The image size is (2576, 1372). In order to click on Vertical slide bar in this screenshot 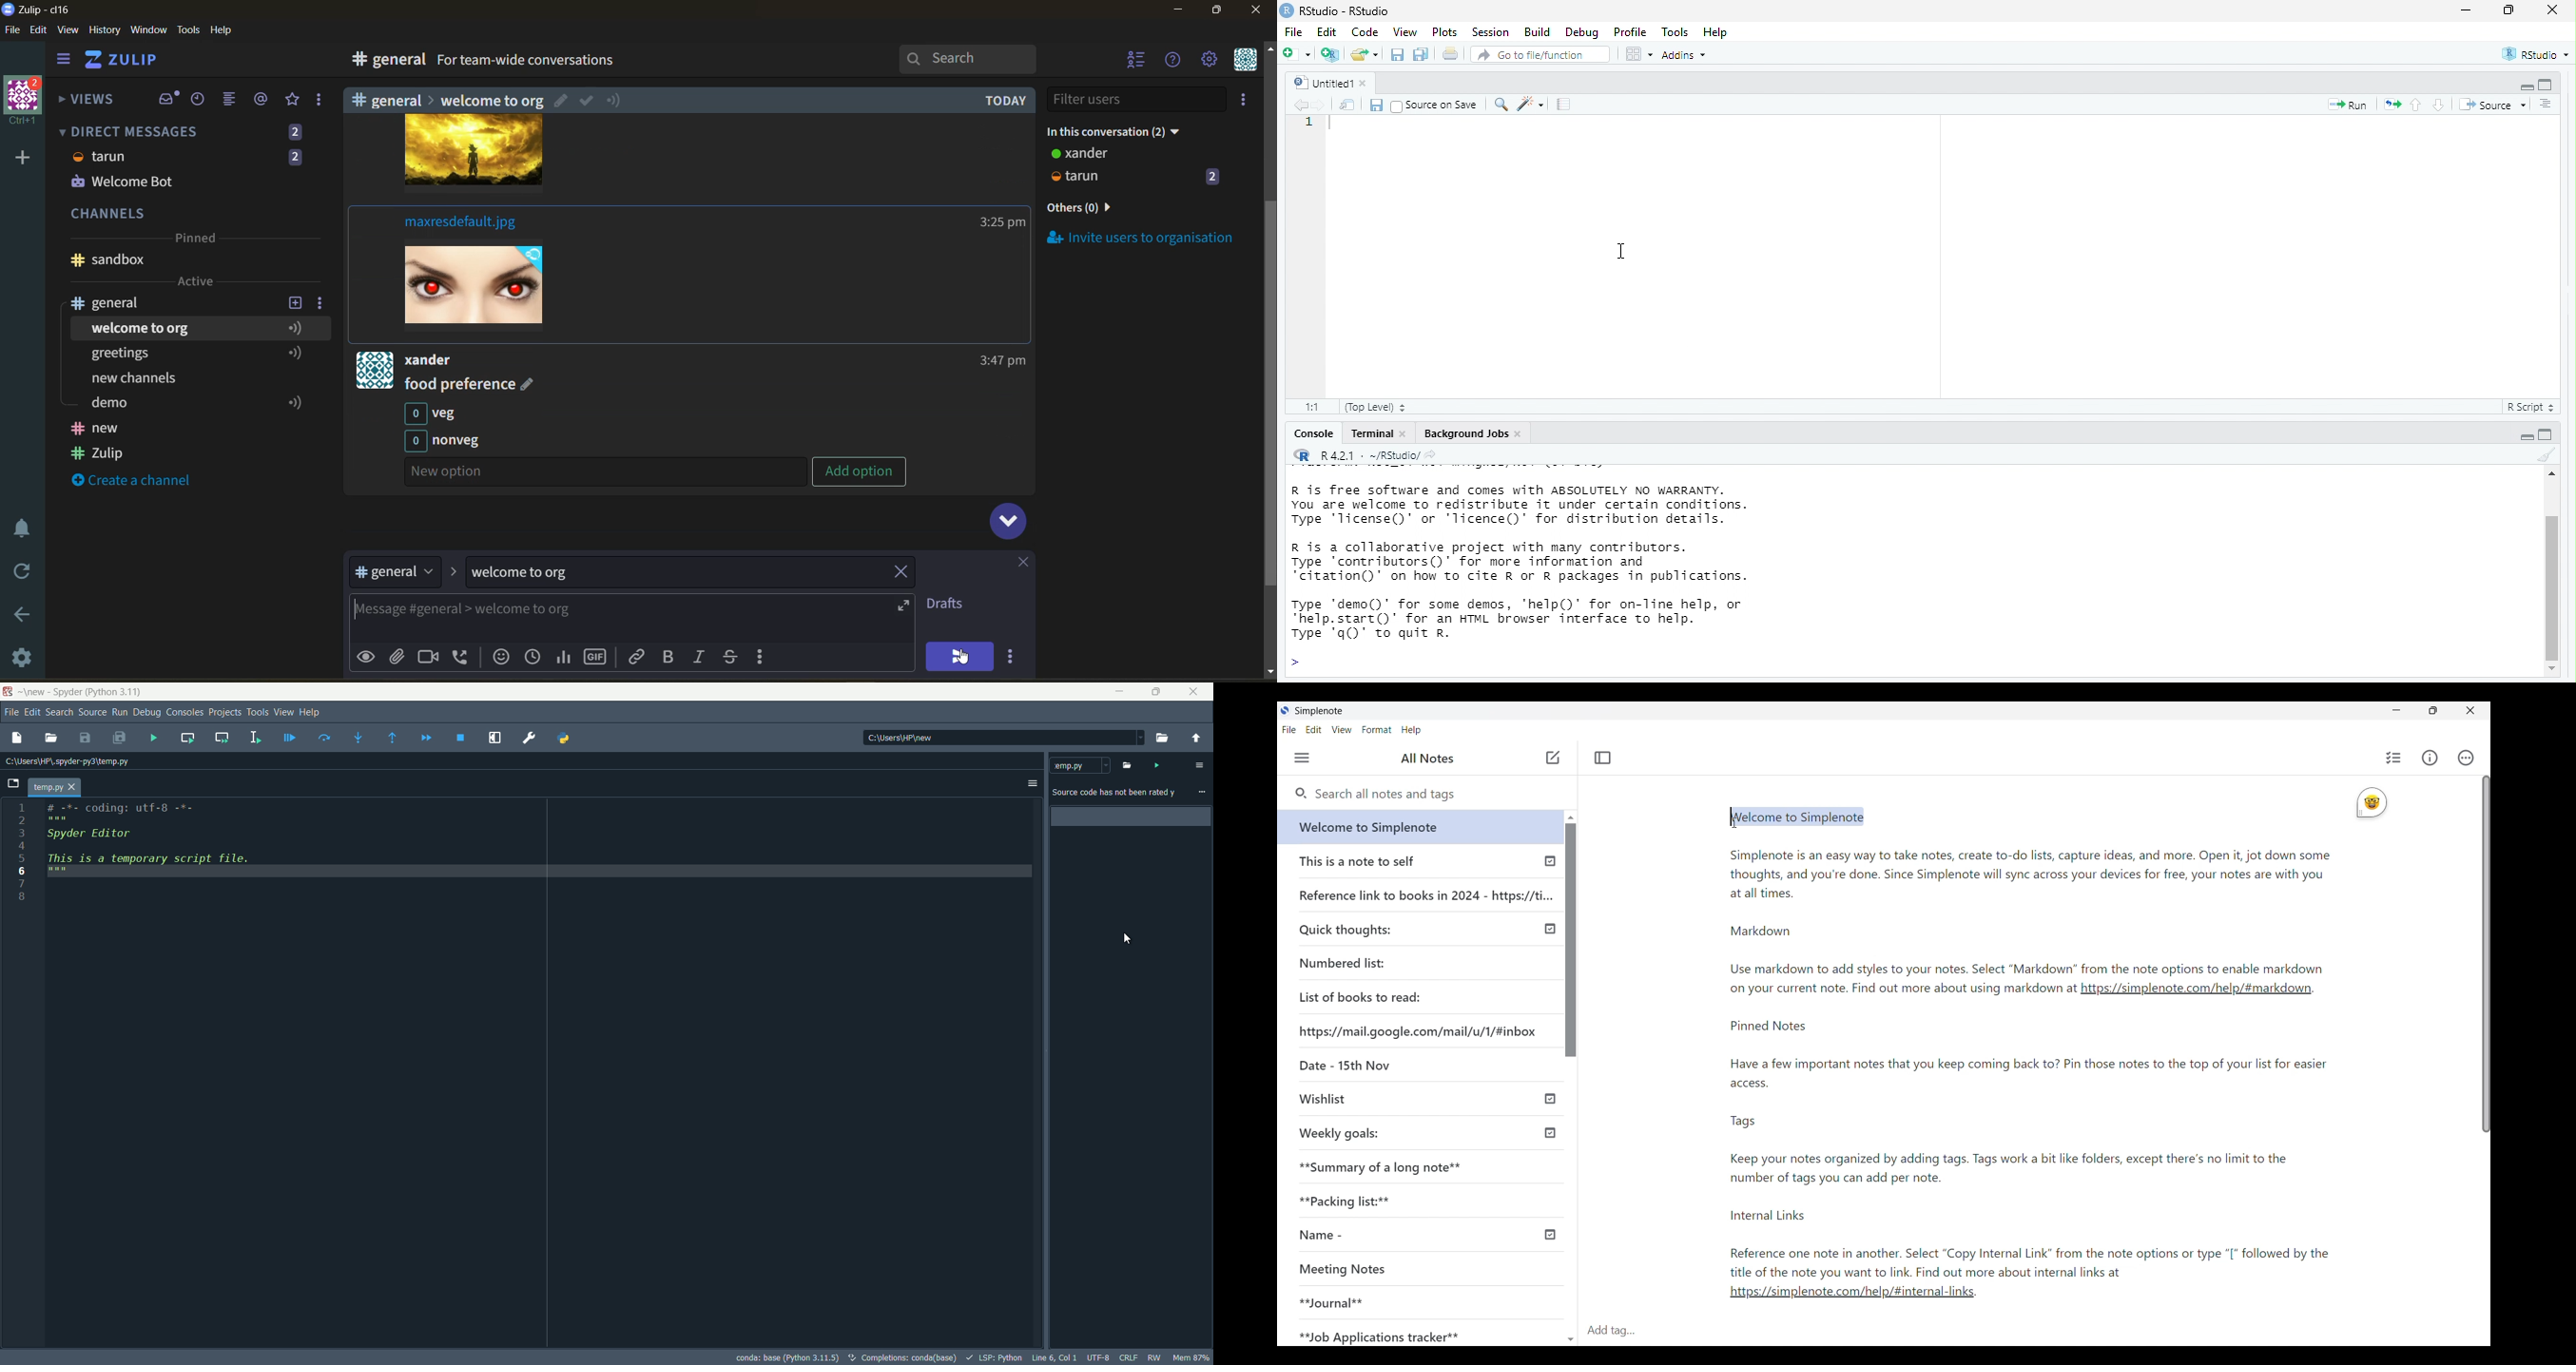, I will do `click(2486, 956)`.